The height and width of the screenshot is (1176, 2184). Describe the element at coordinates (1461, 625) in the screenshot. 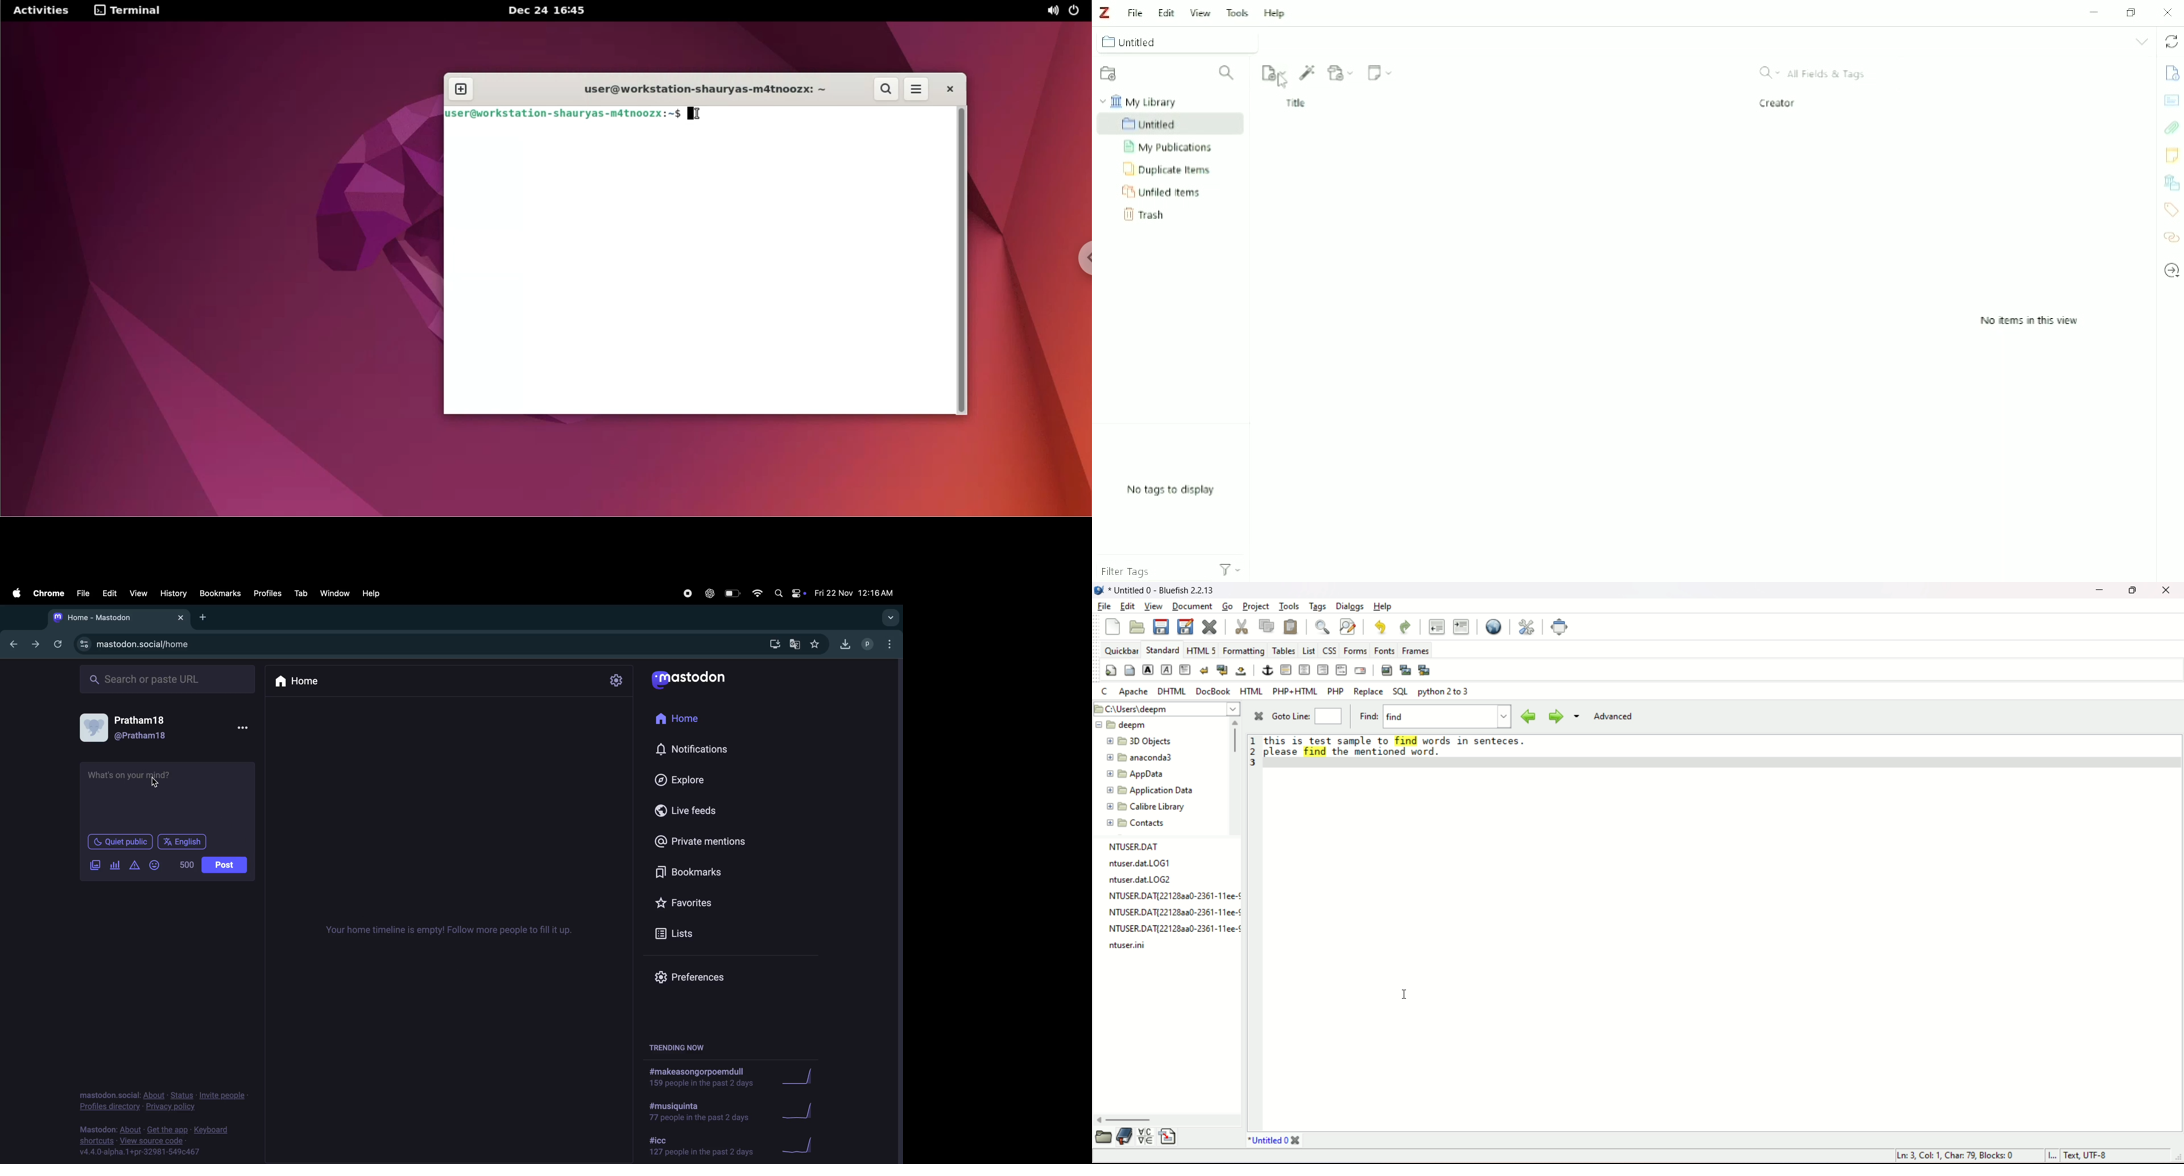

I see `indent` at that location.